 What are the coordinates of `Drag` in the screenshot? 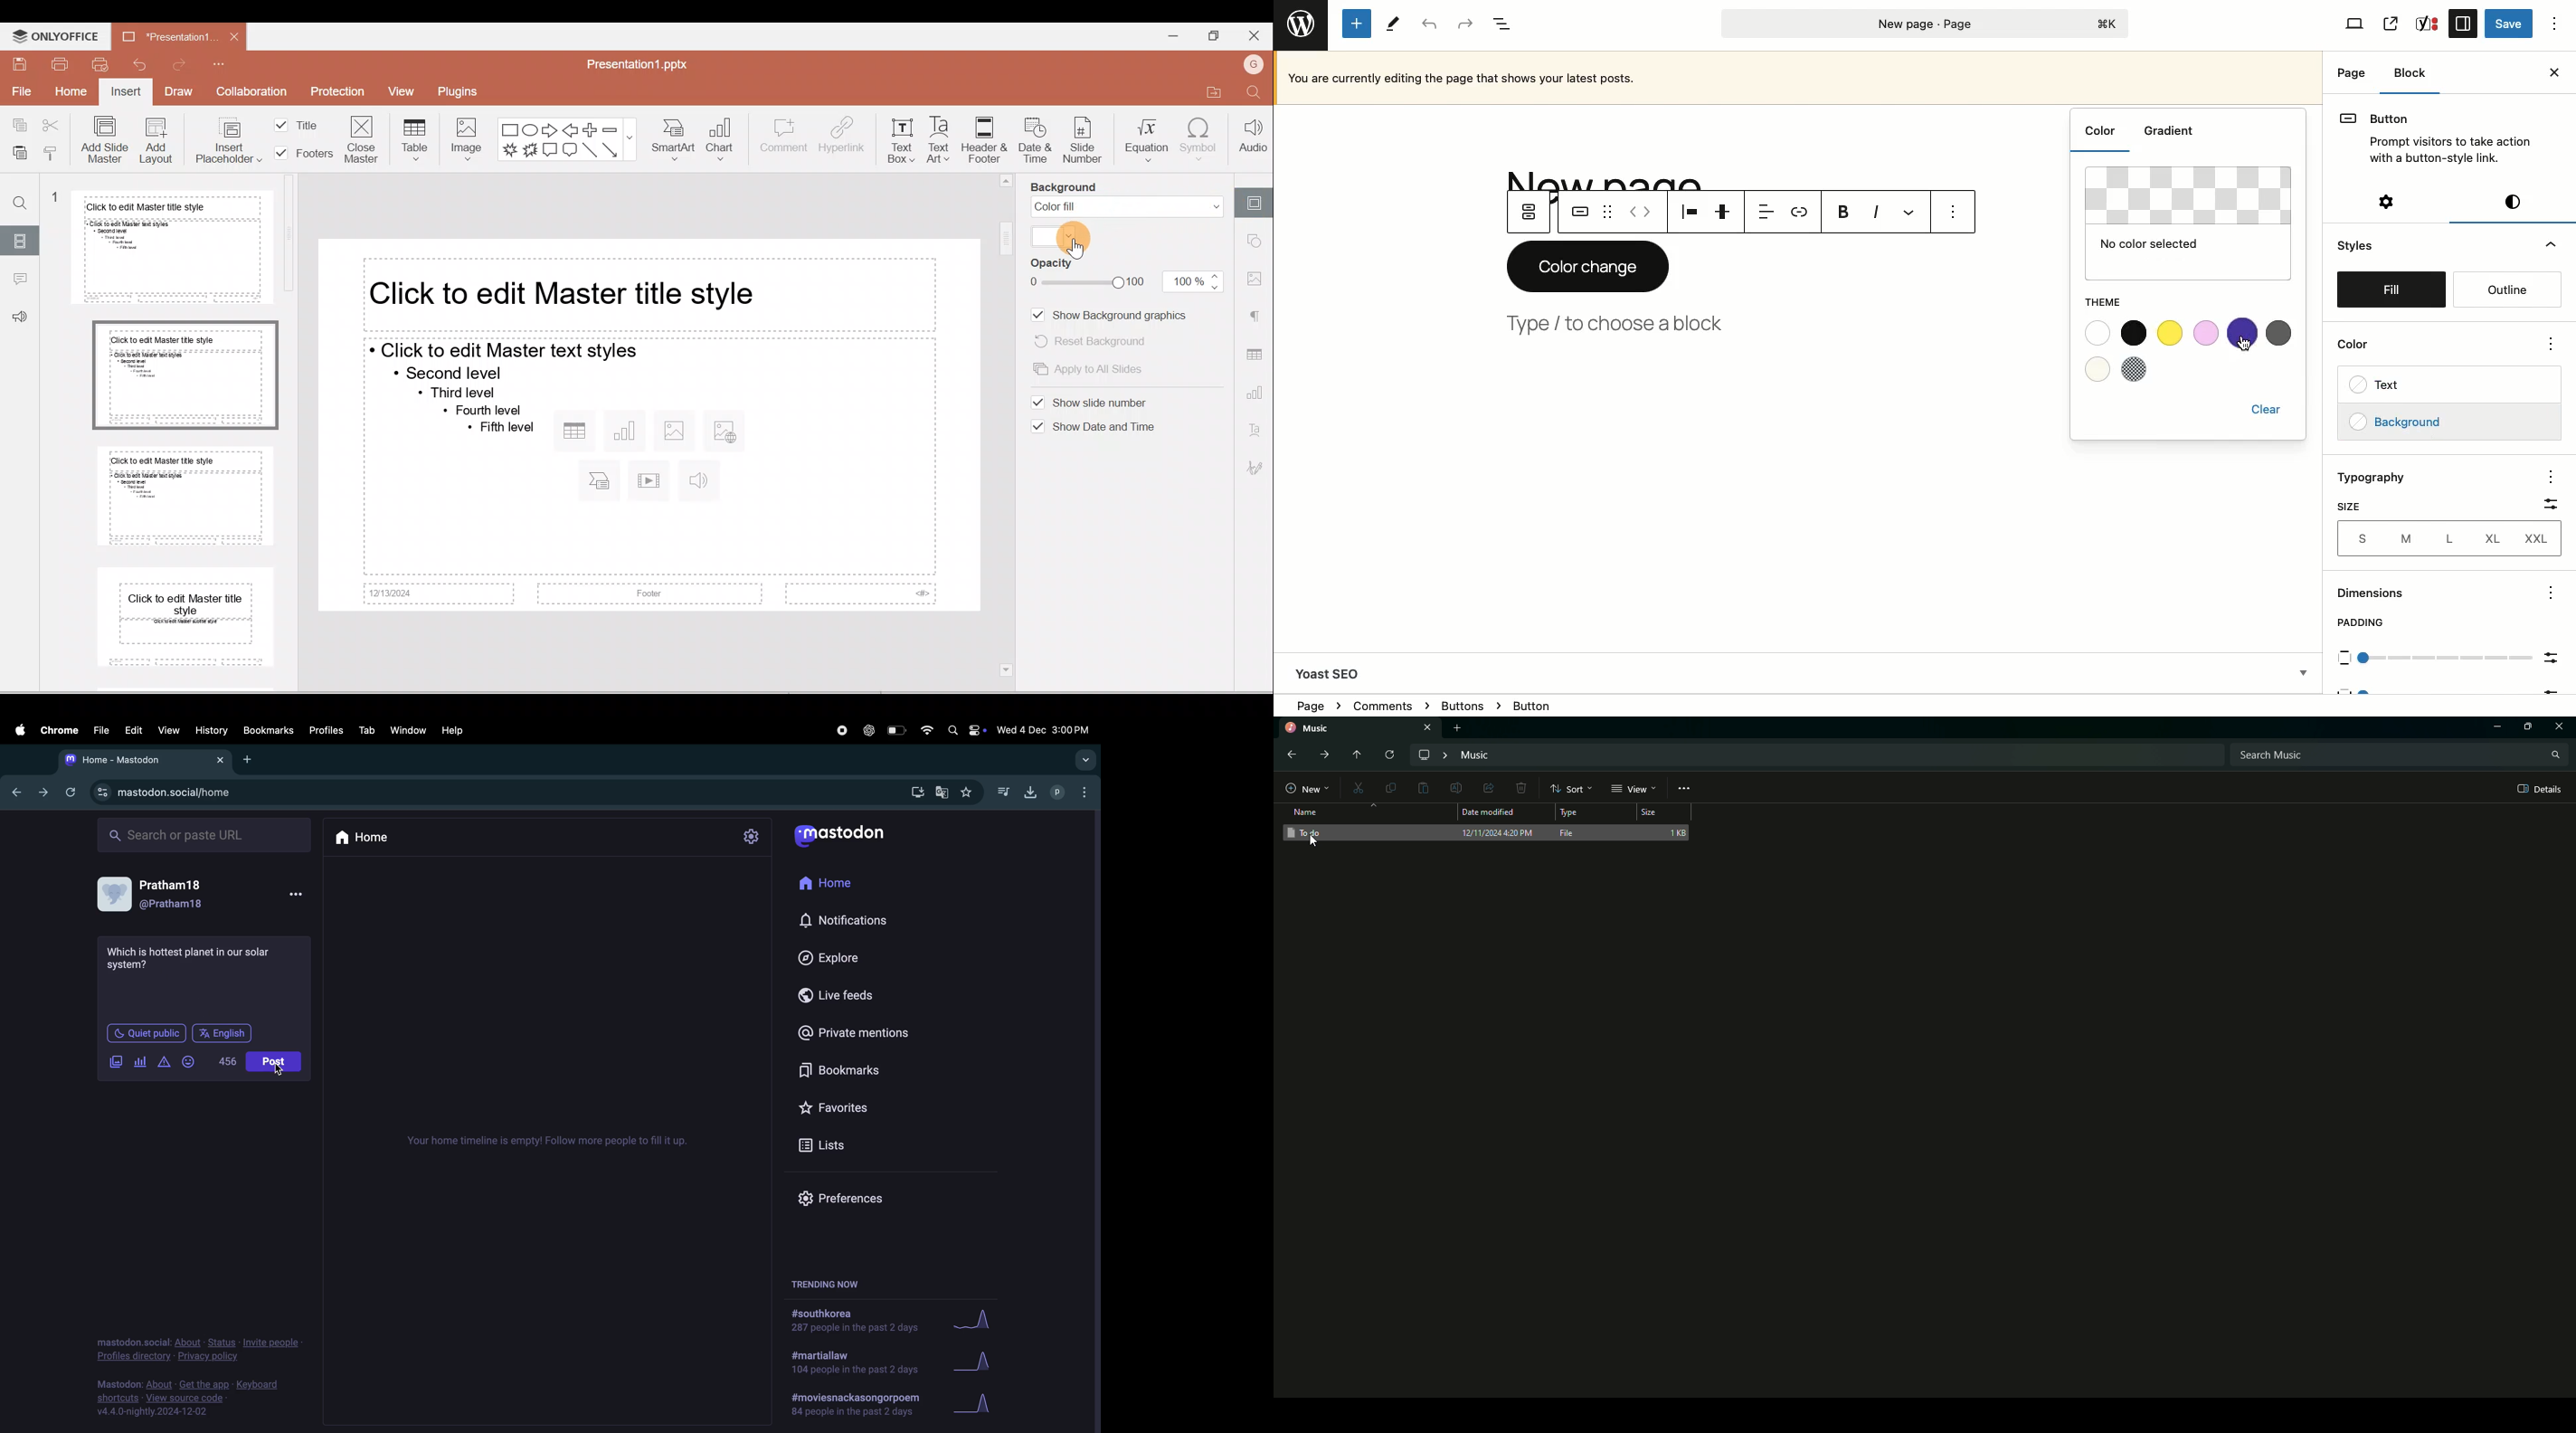 It's located at (1606, 213).